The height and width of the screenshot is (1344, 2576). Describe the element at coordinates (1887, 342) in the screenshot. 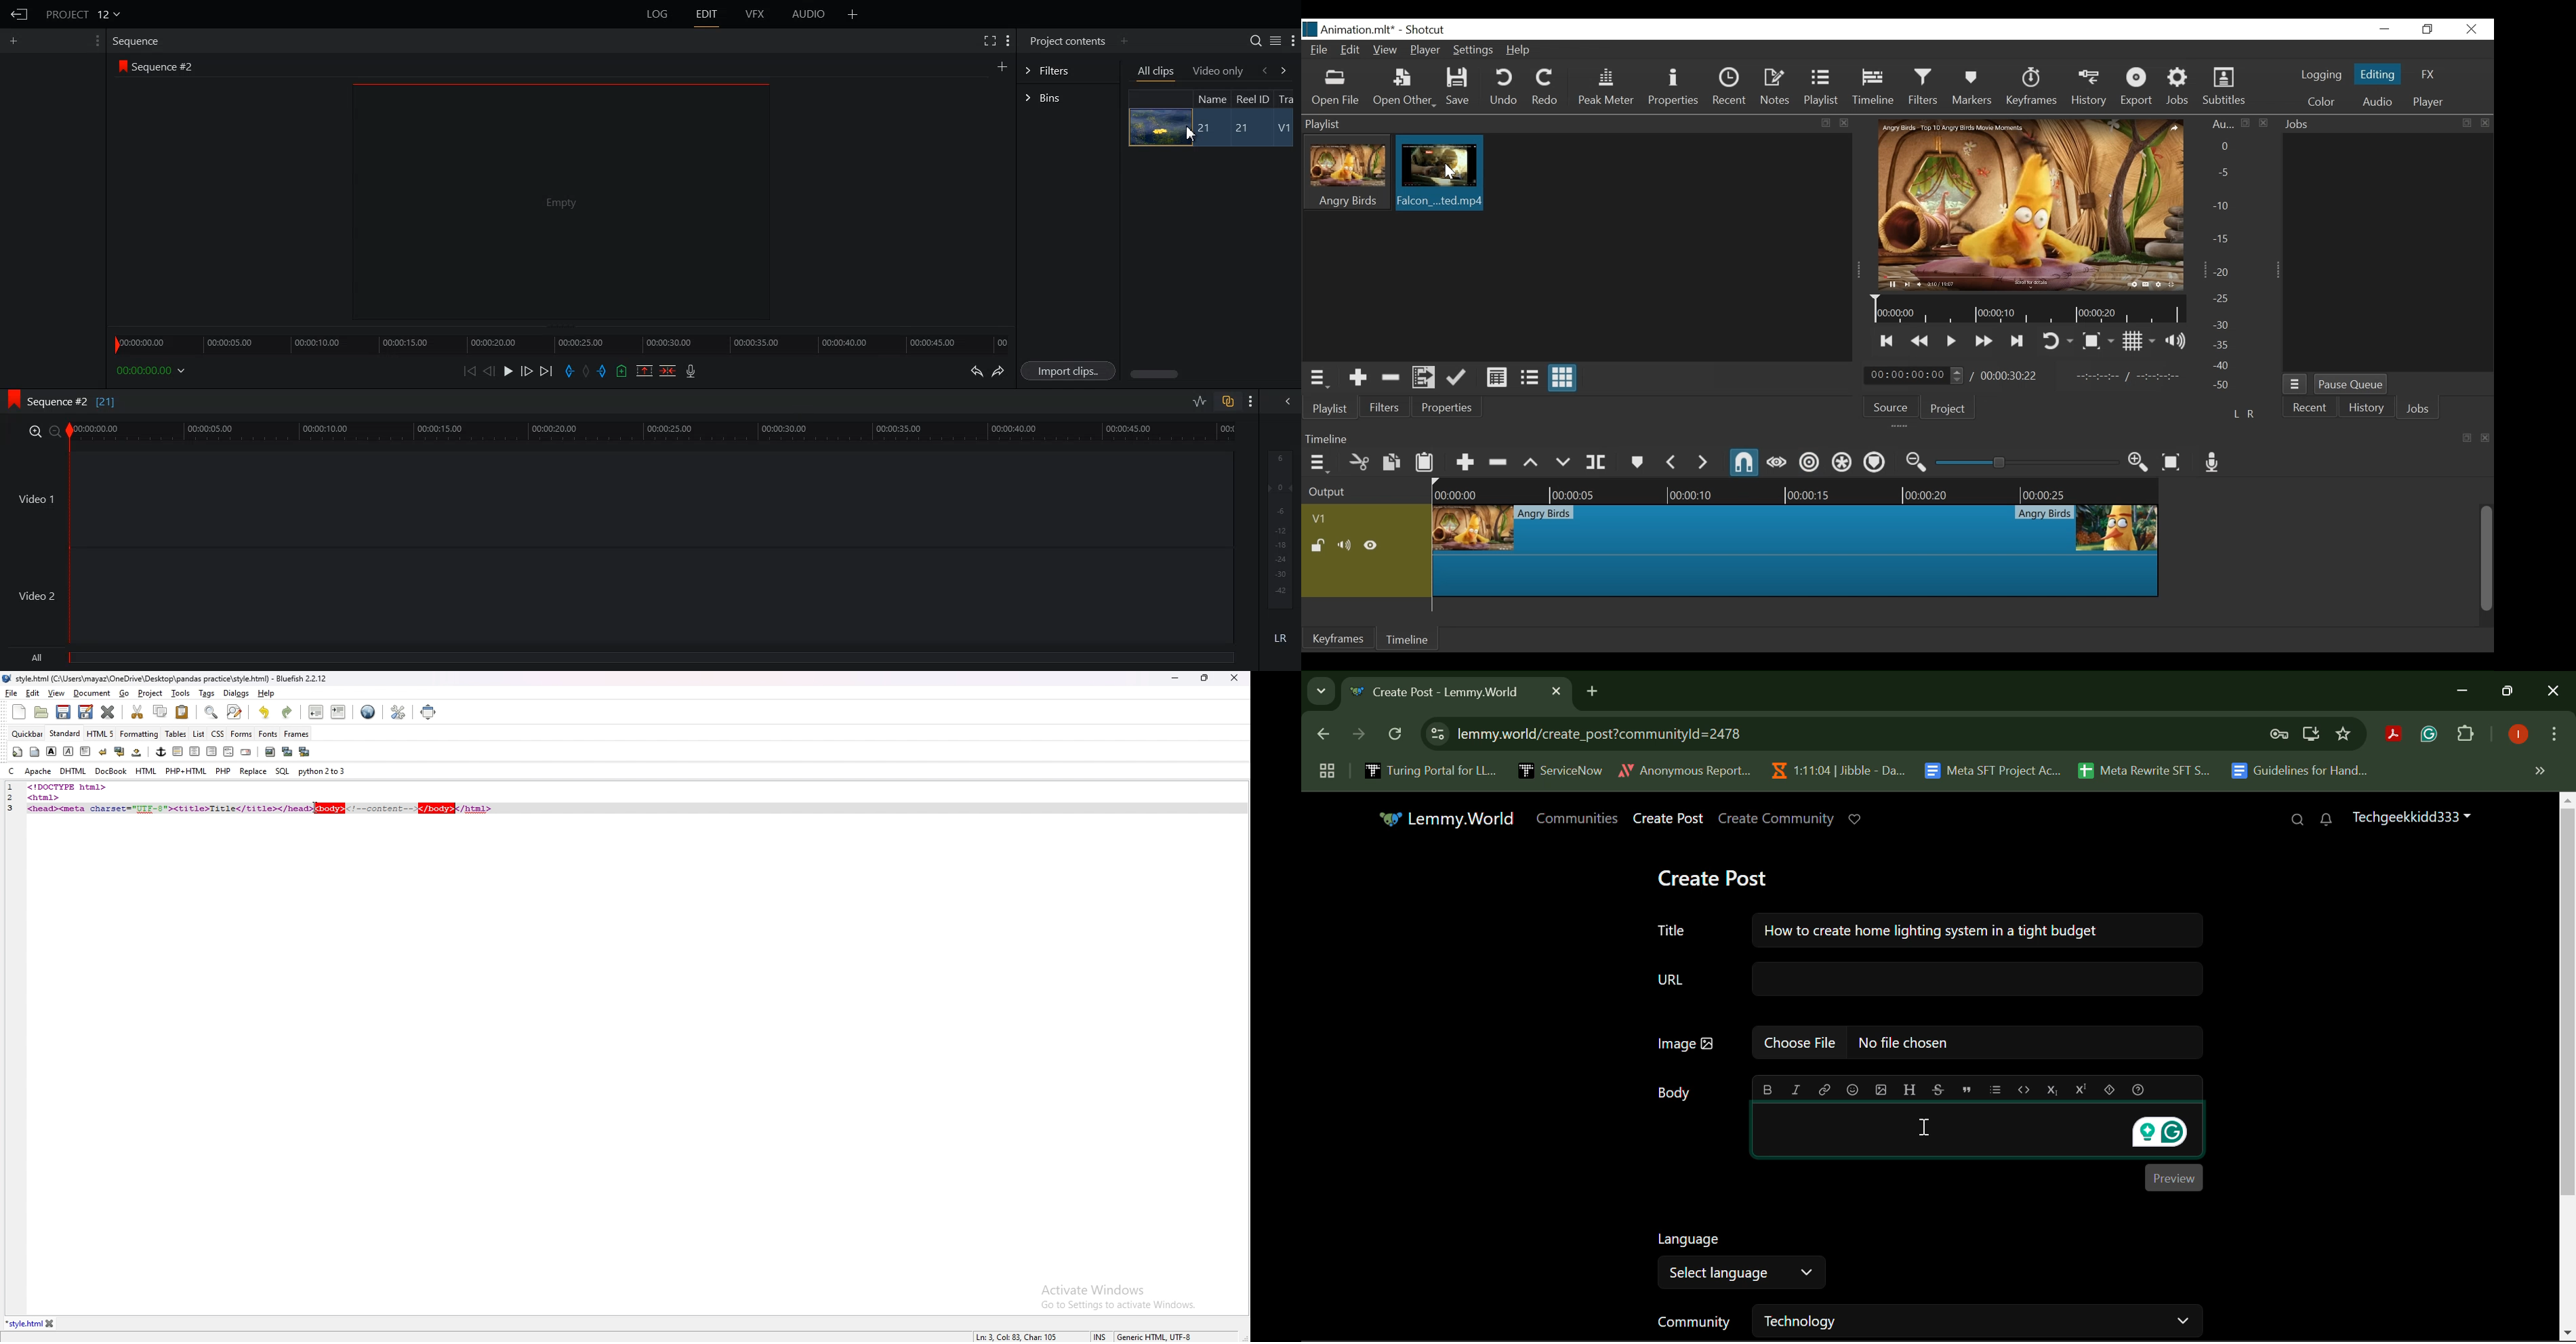

I see `Skip to the previous point` at that location.